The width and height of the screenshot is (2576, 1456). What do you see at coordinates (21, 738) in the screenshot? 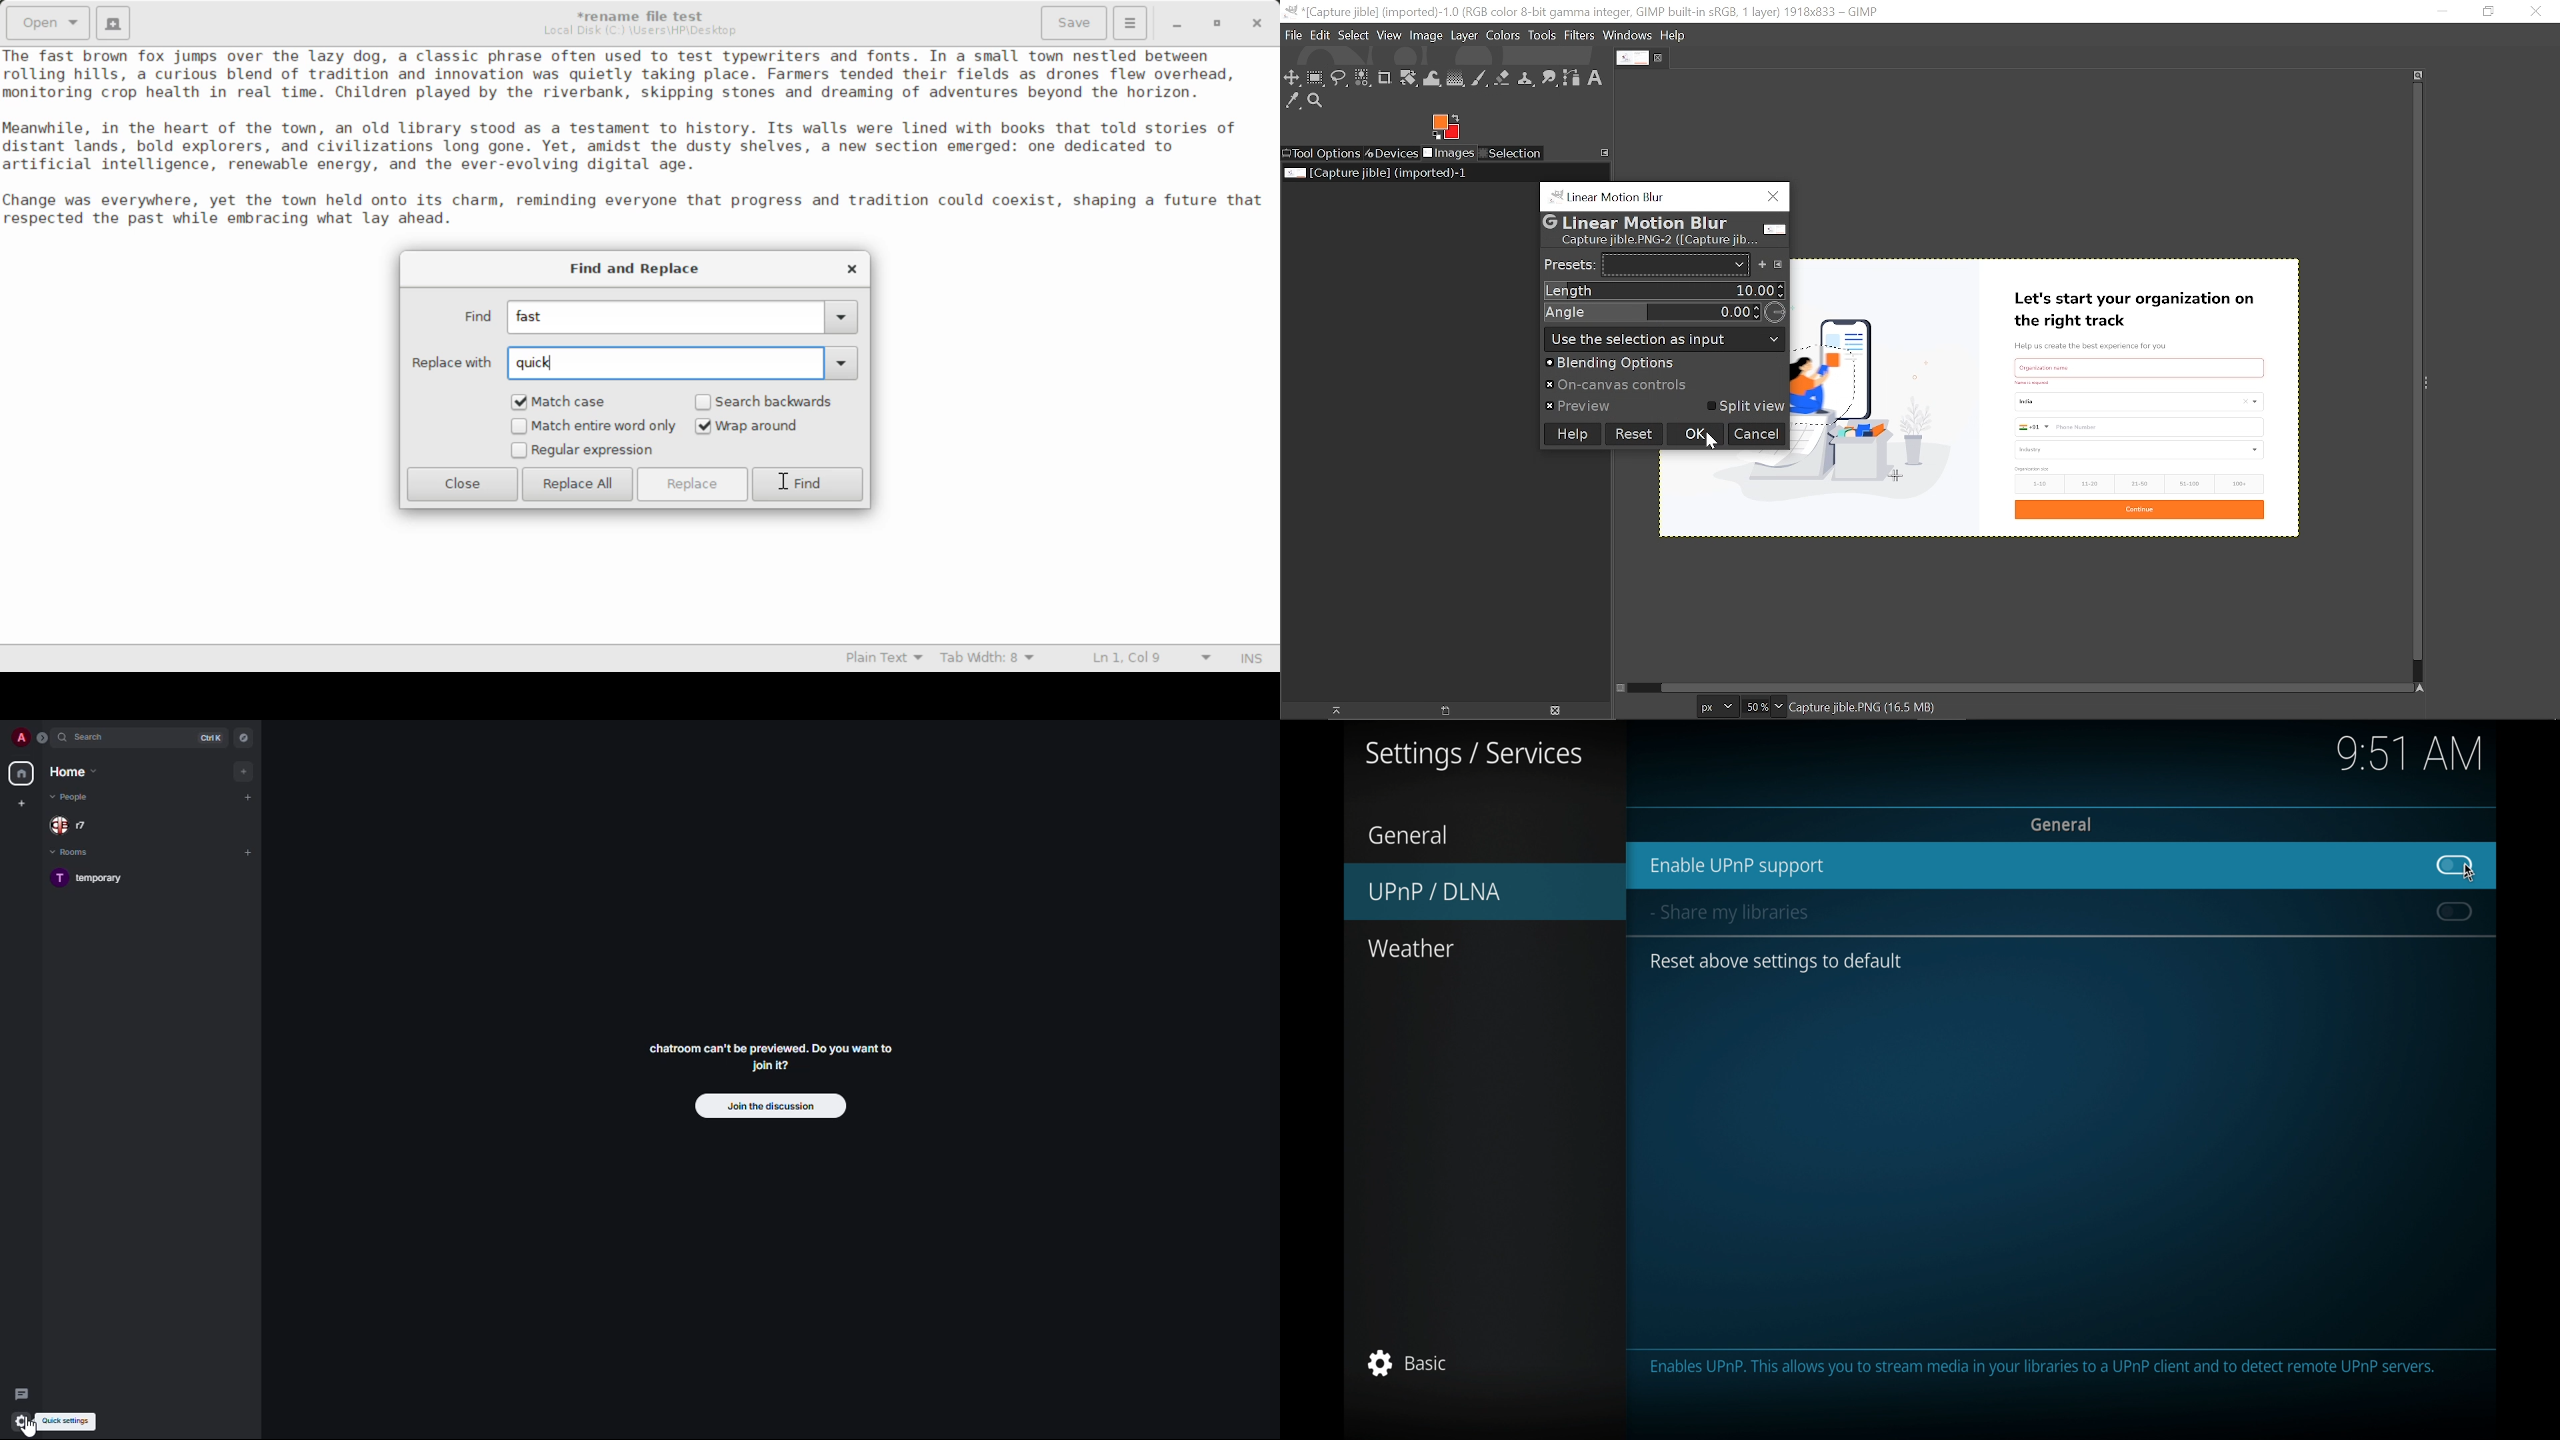
I see `profile` at bounding box center [21, 738].